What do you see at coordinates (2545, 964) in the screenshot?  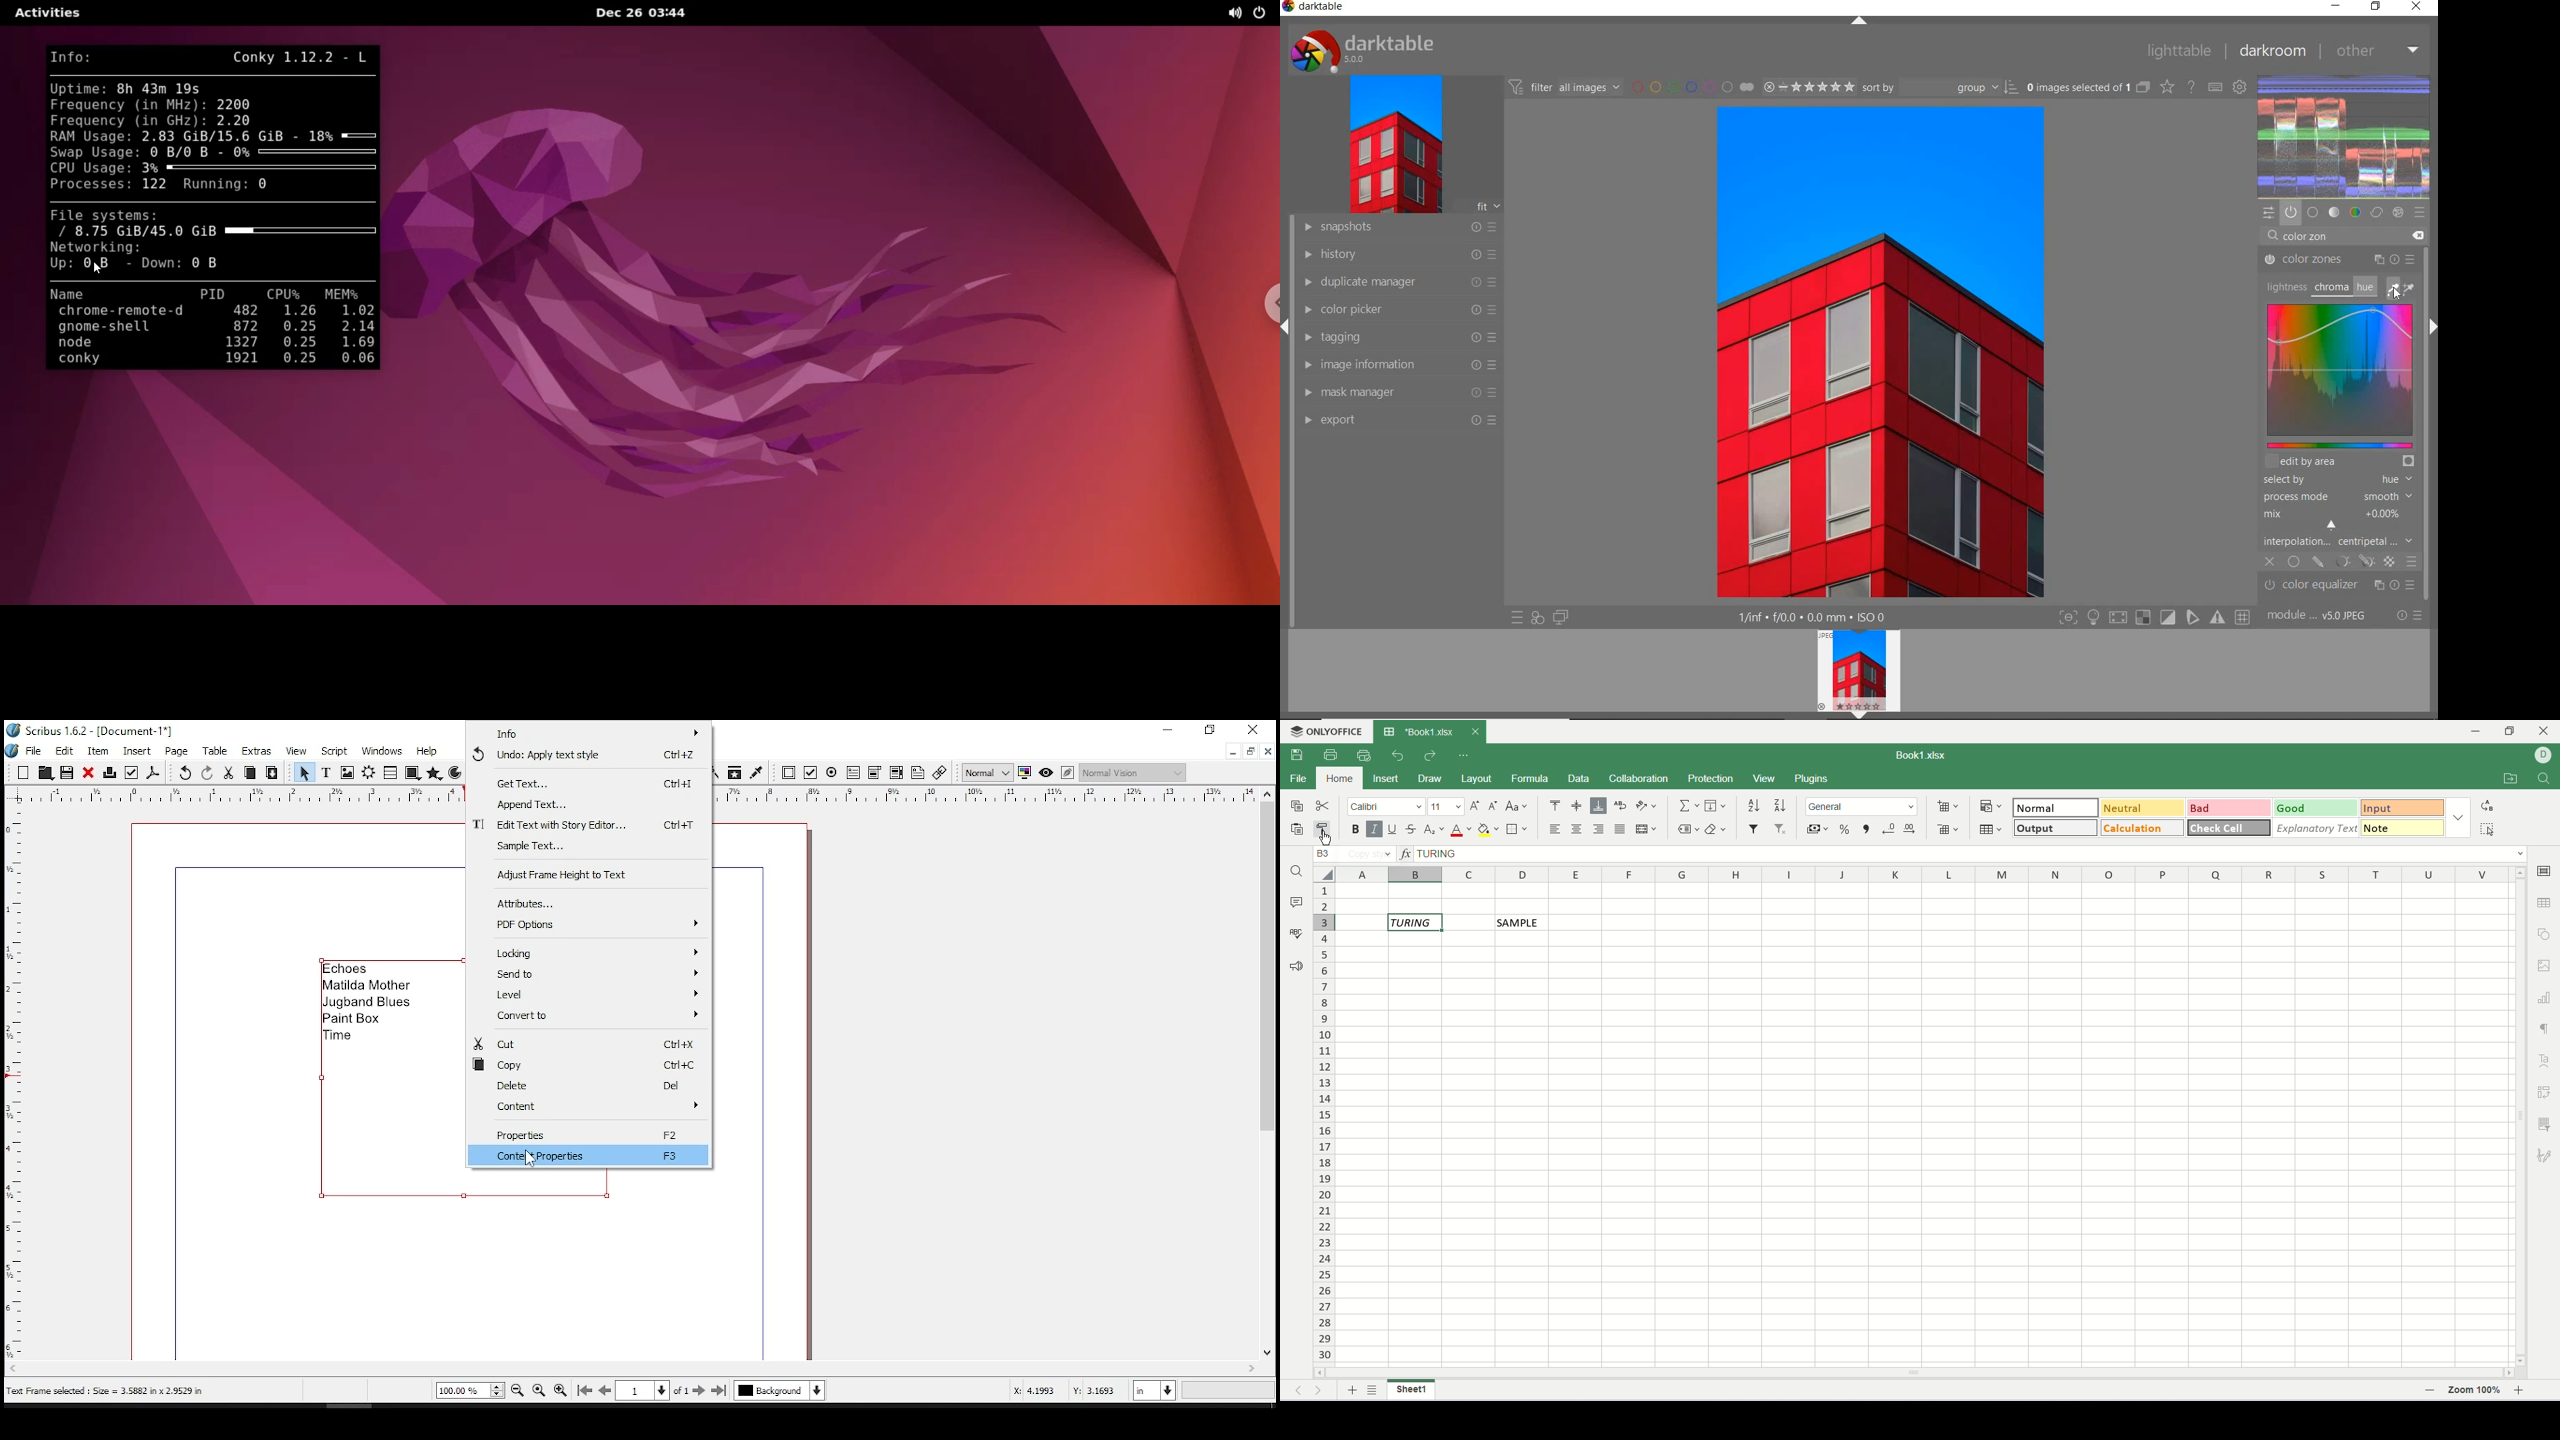 I see `image settings` at bounding box center [2545, 964].